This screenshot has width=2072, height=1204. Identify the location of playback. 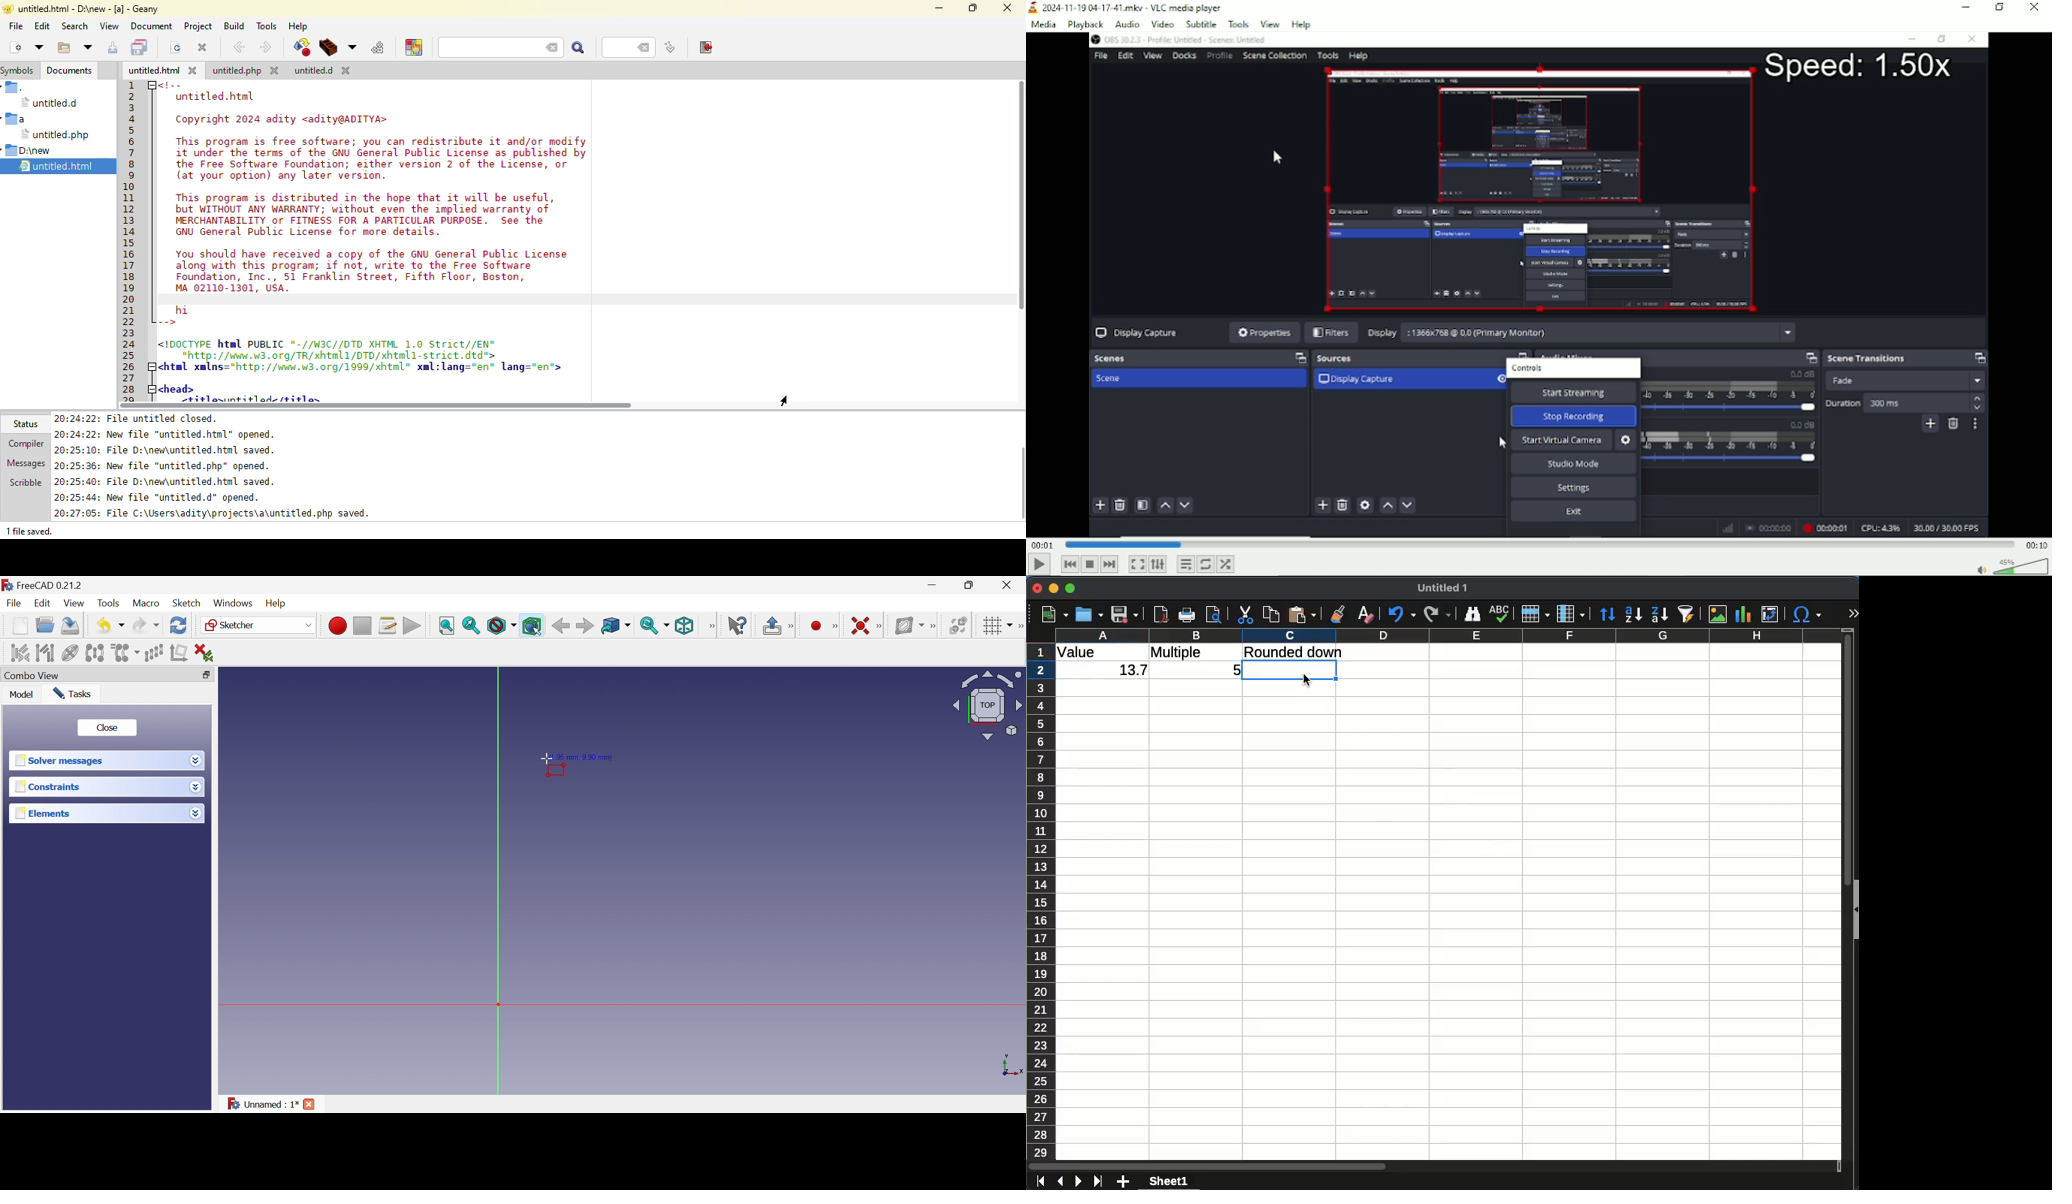
(1085, 23).